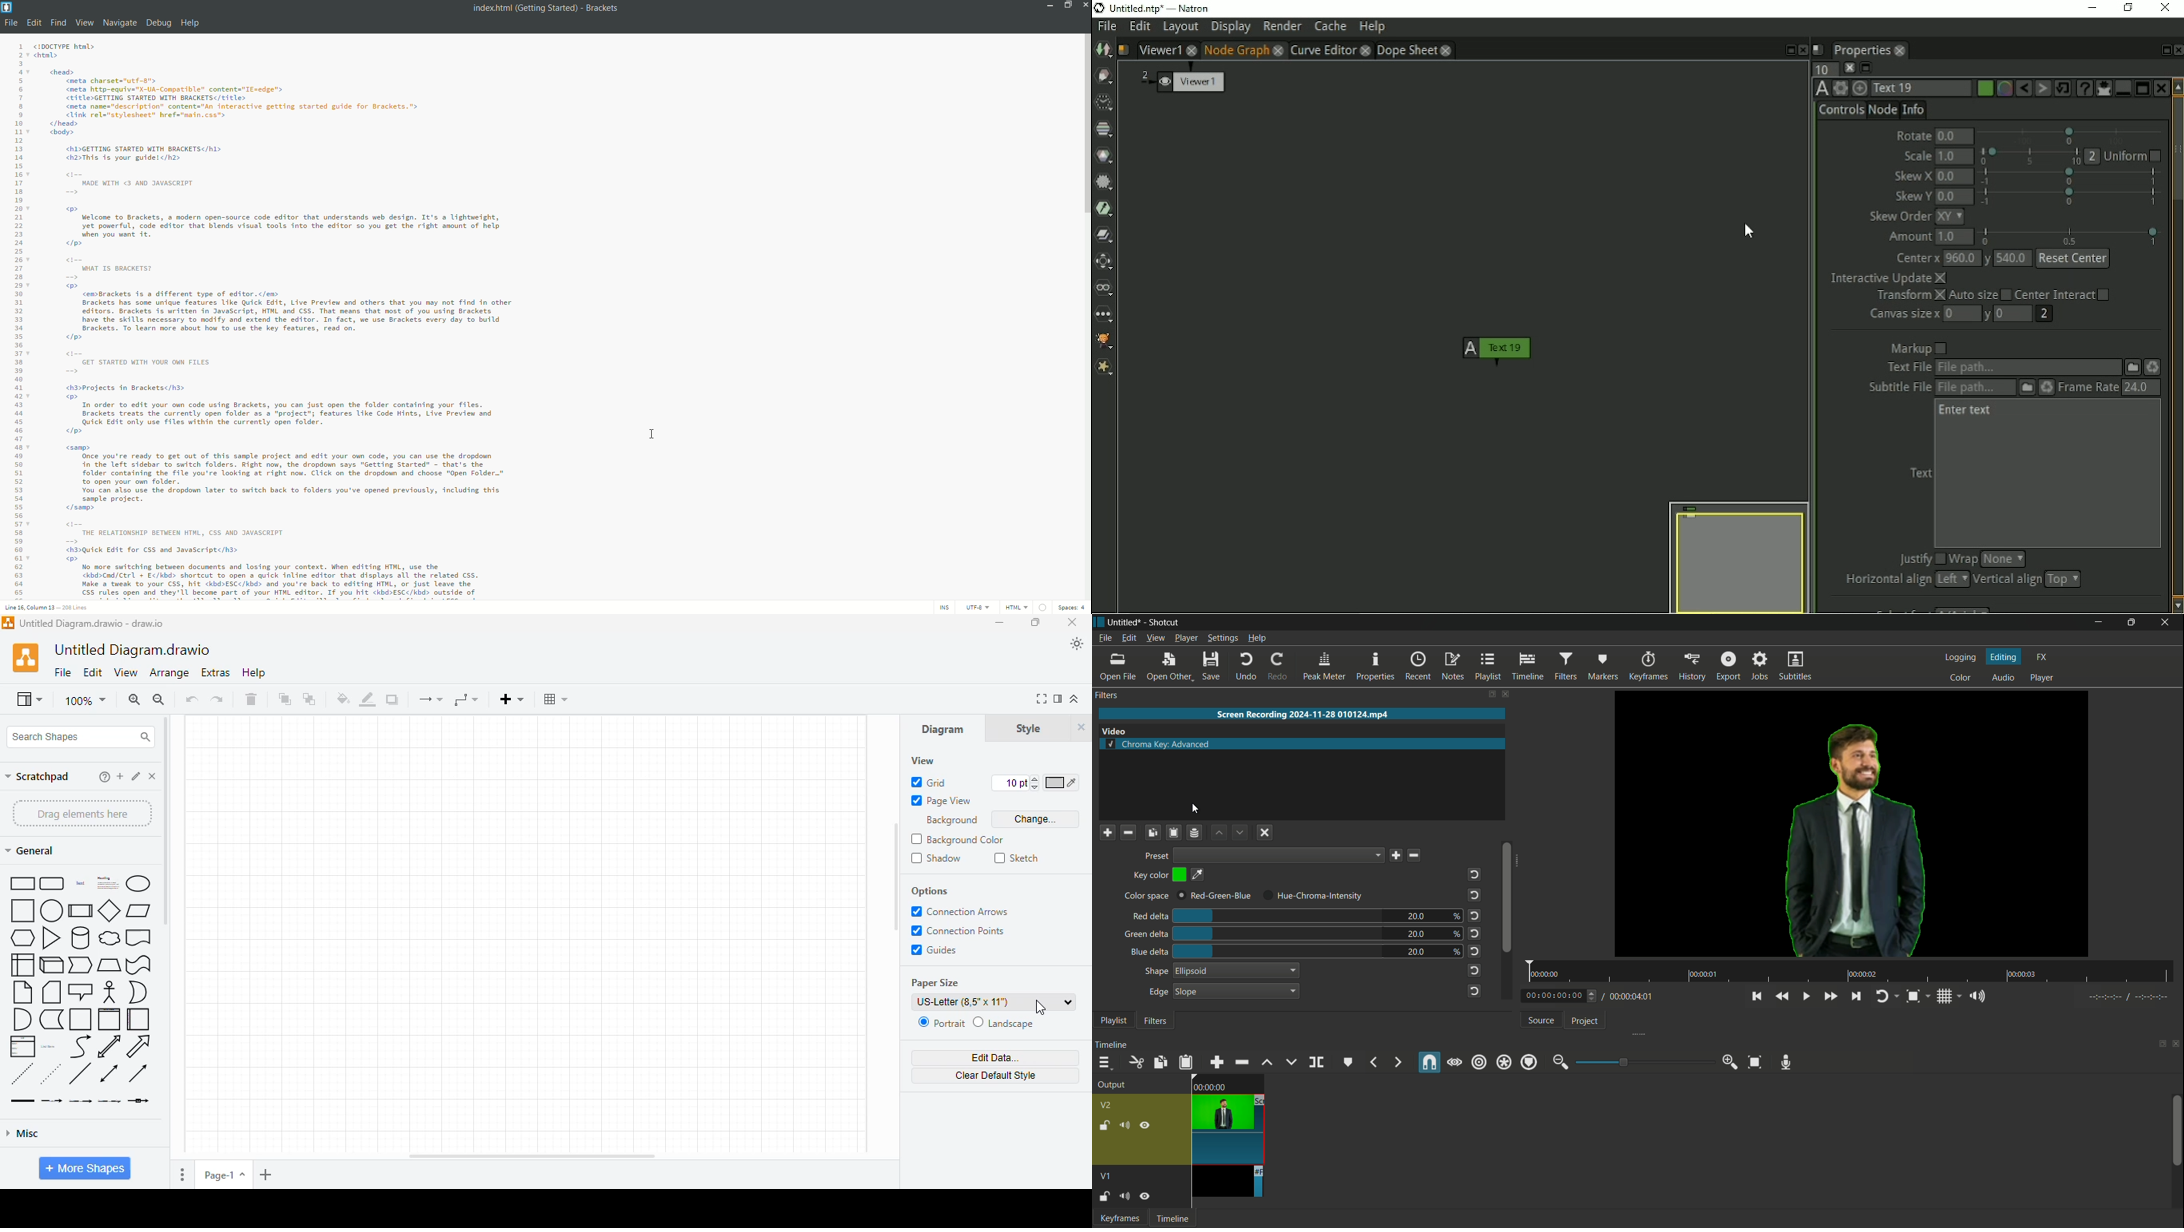  I want to click on previous marker, so click(1373, 1063).